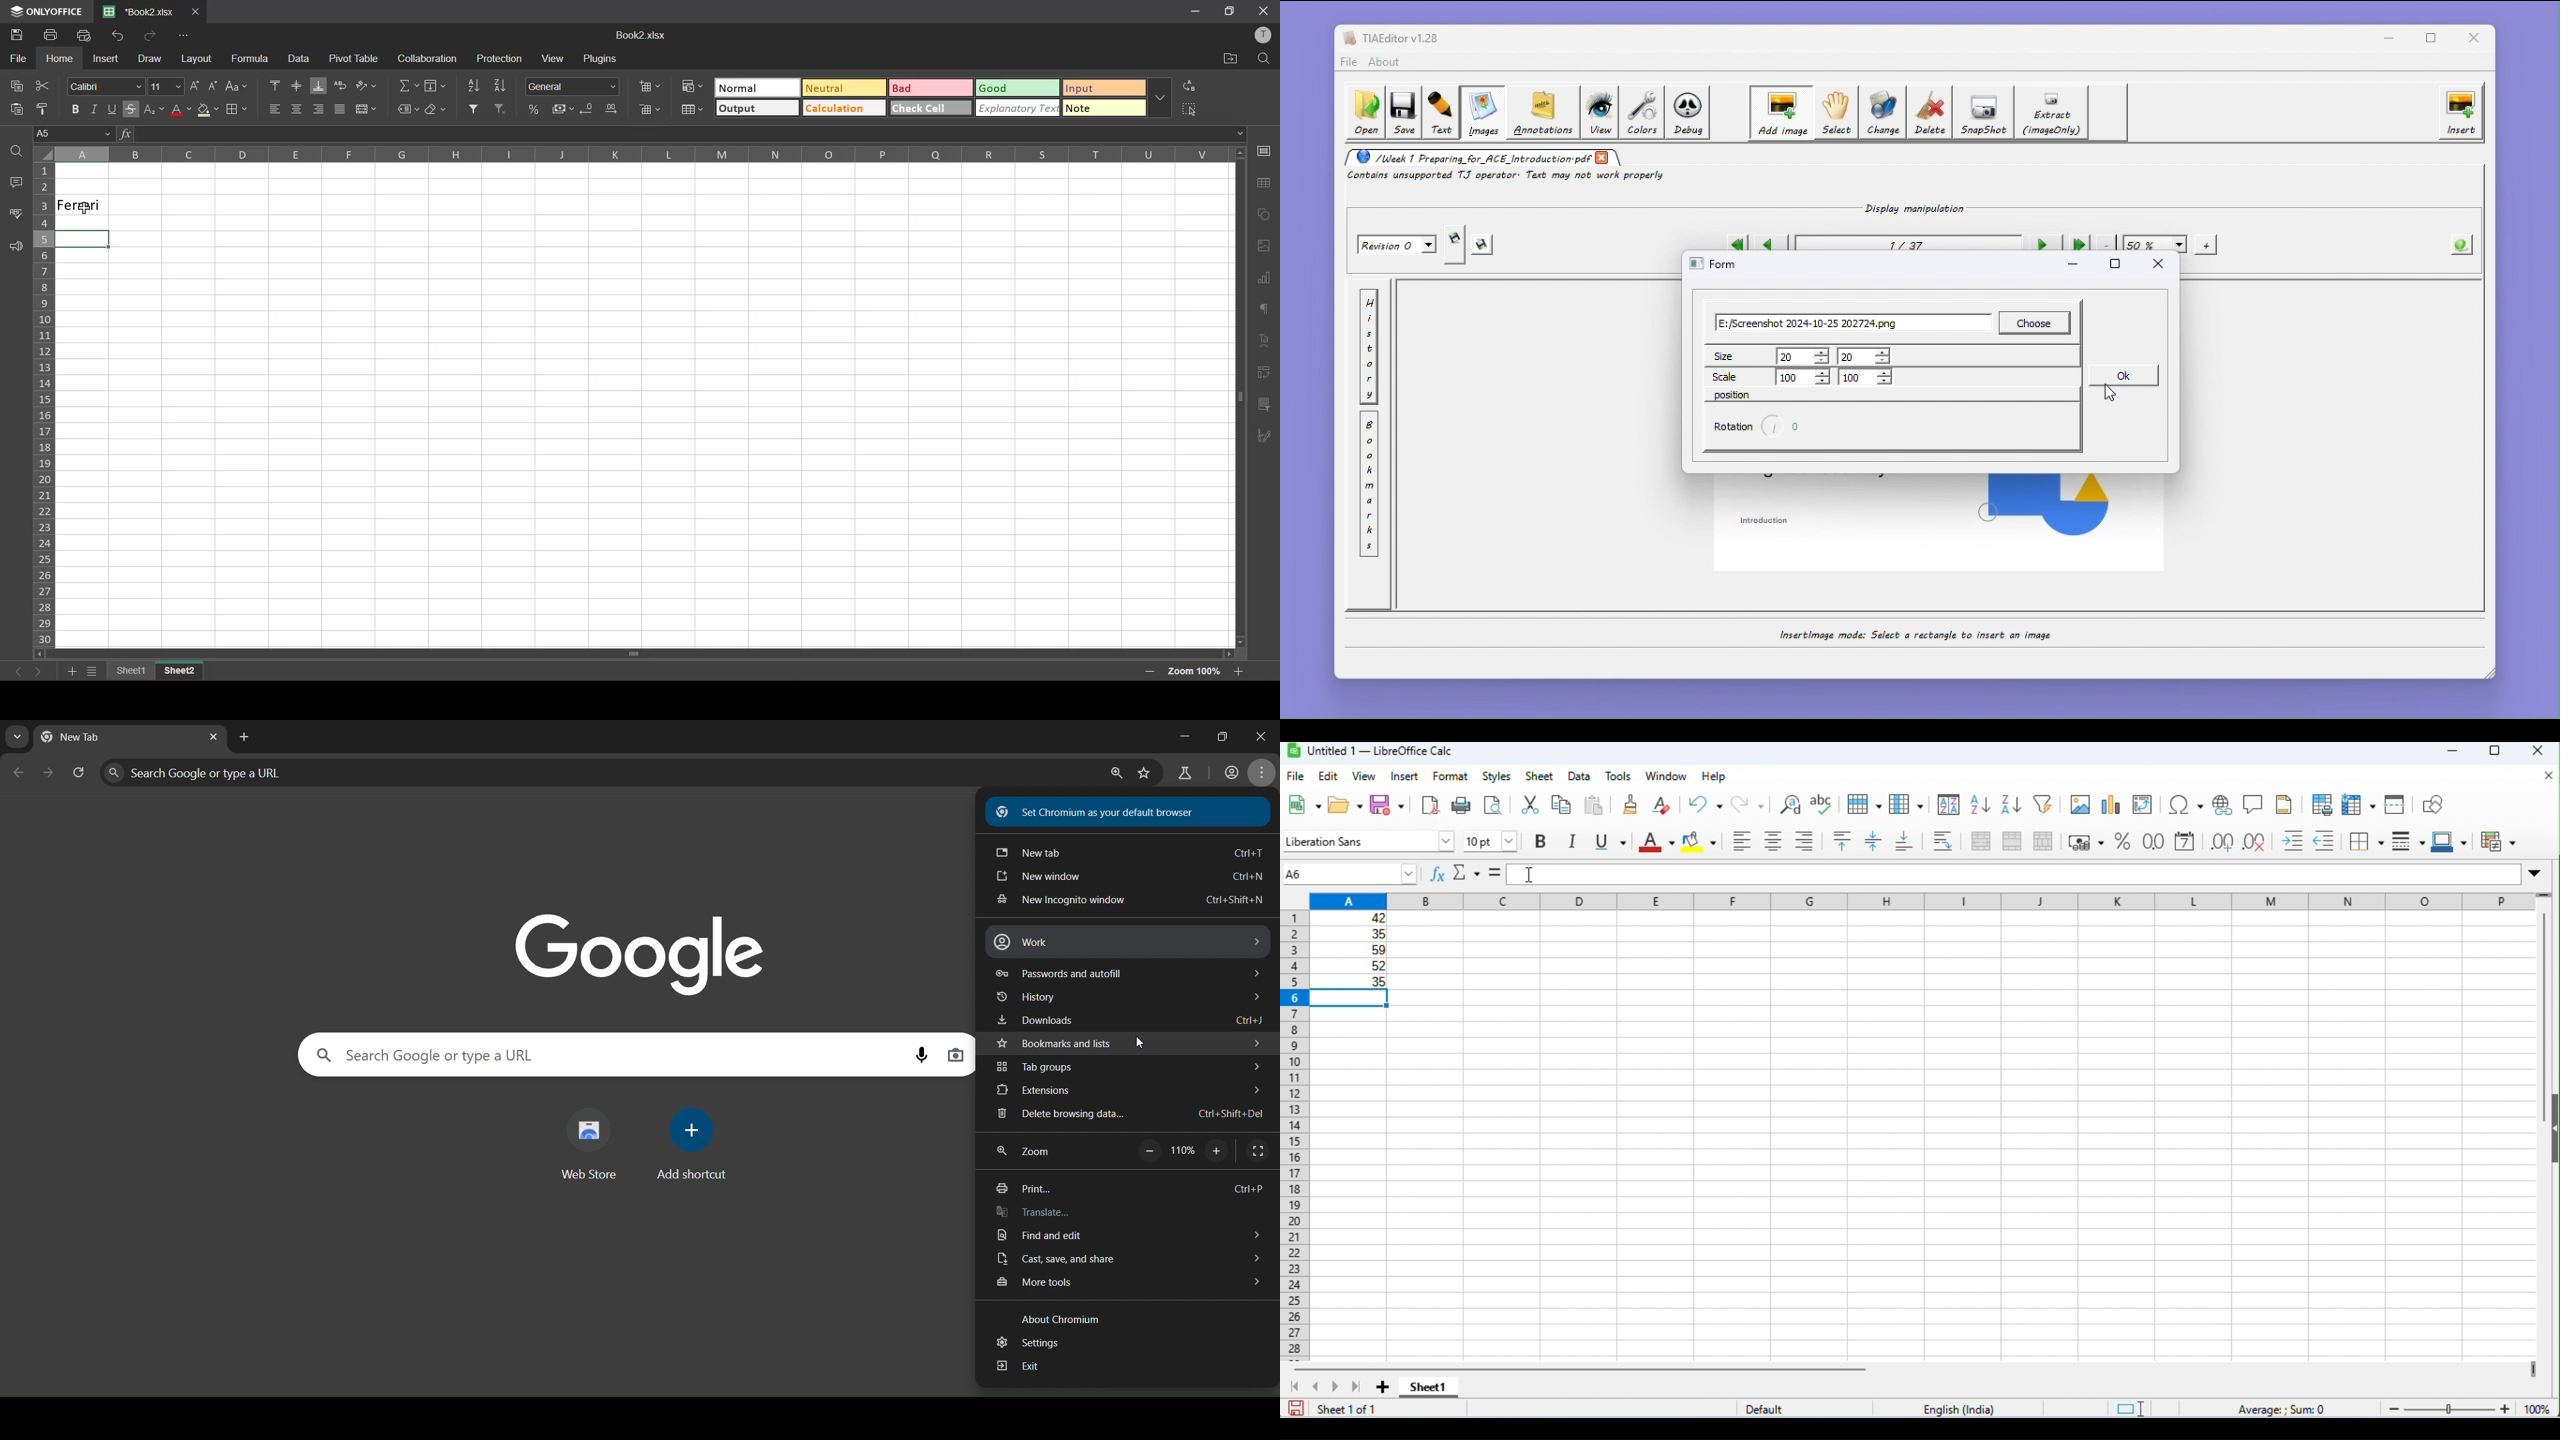 This screenshot has width=2576, height=1456. I want to click on accept, so click(1487, 873).